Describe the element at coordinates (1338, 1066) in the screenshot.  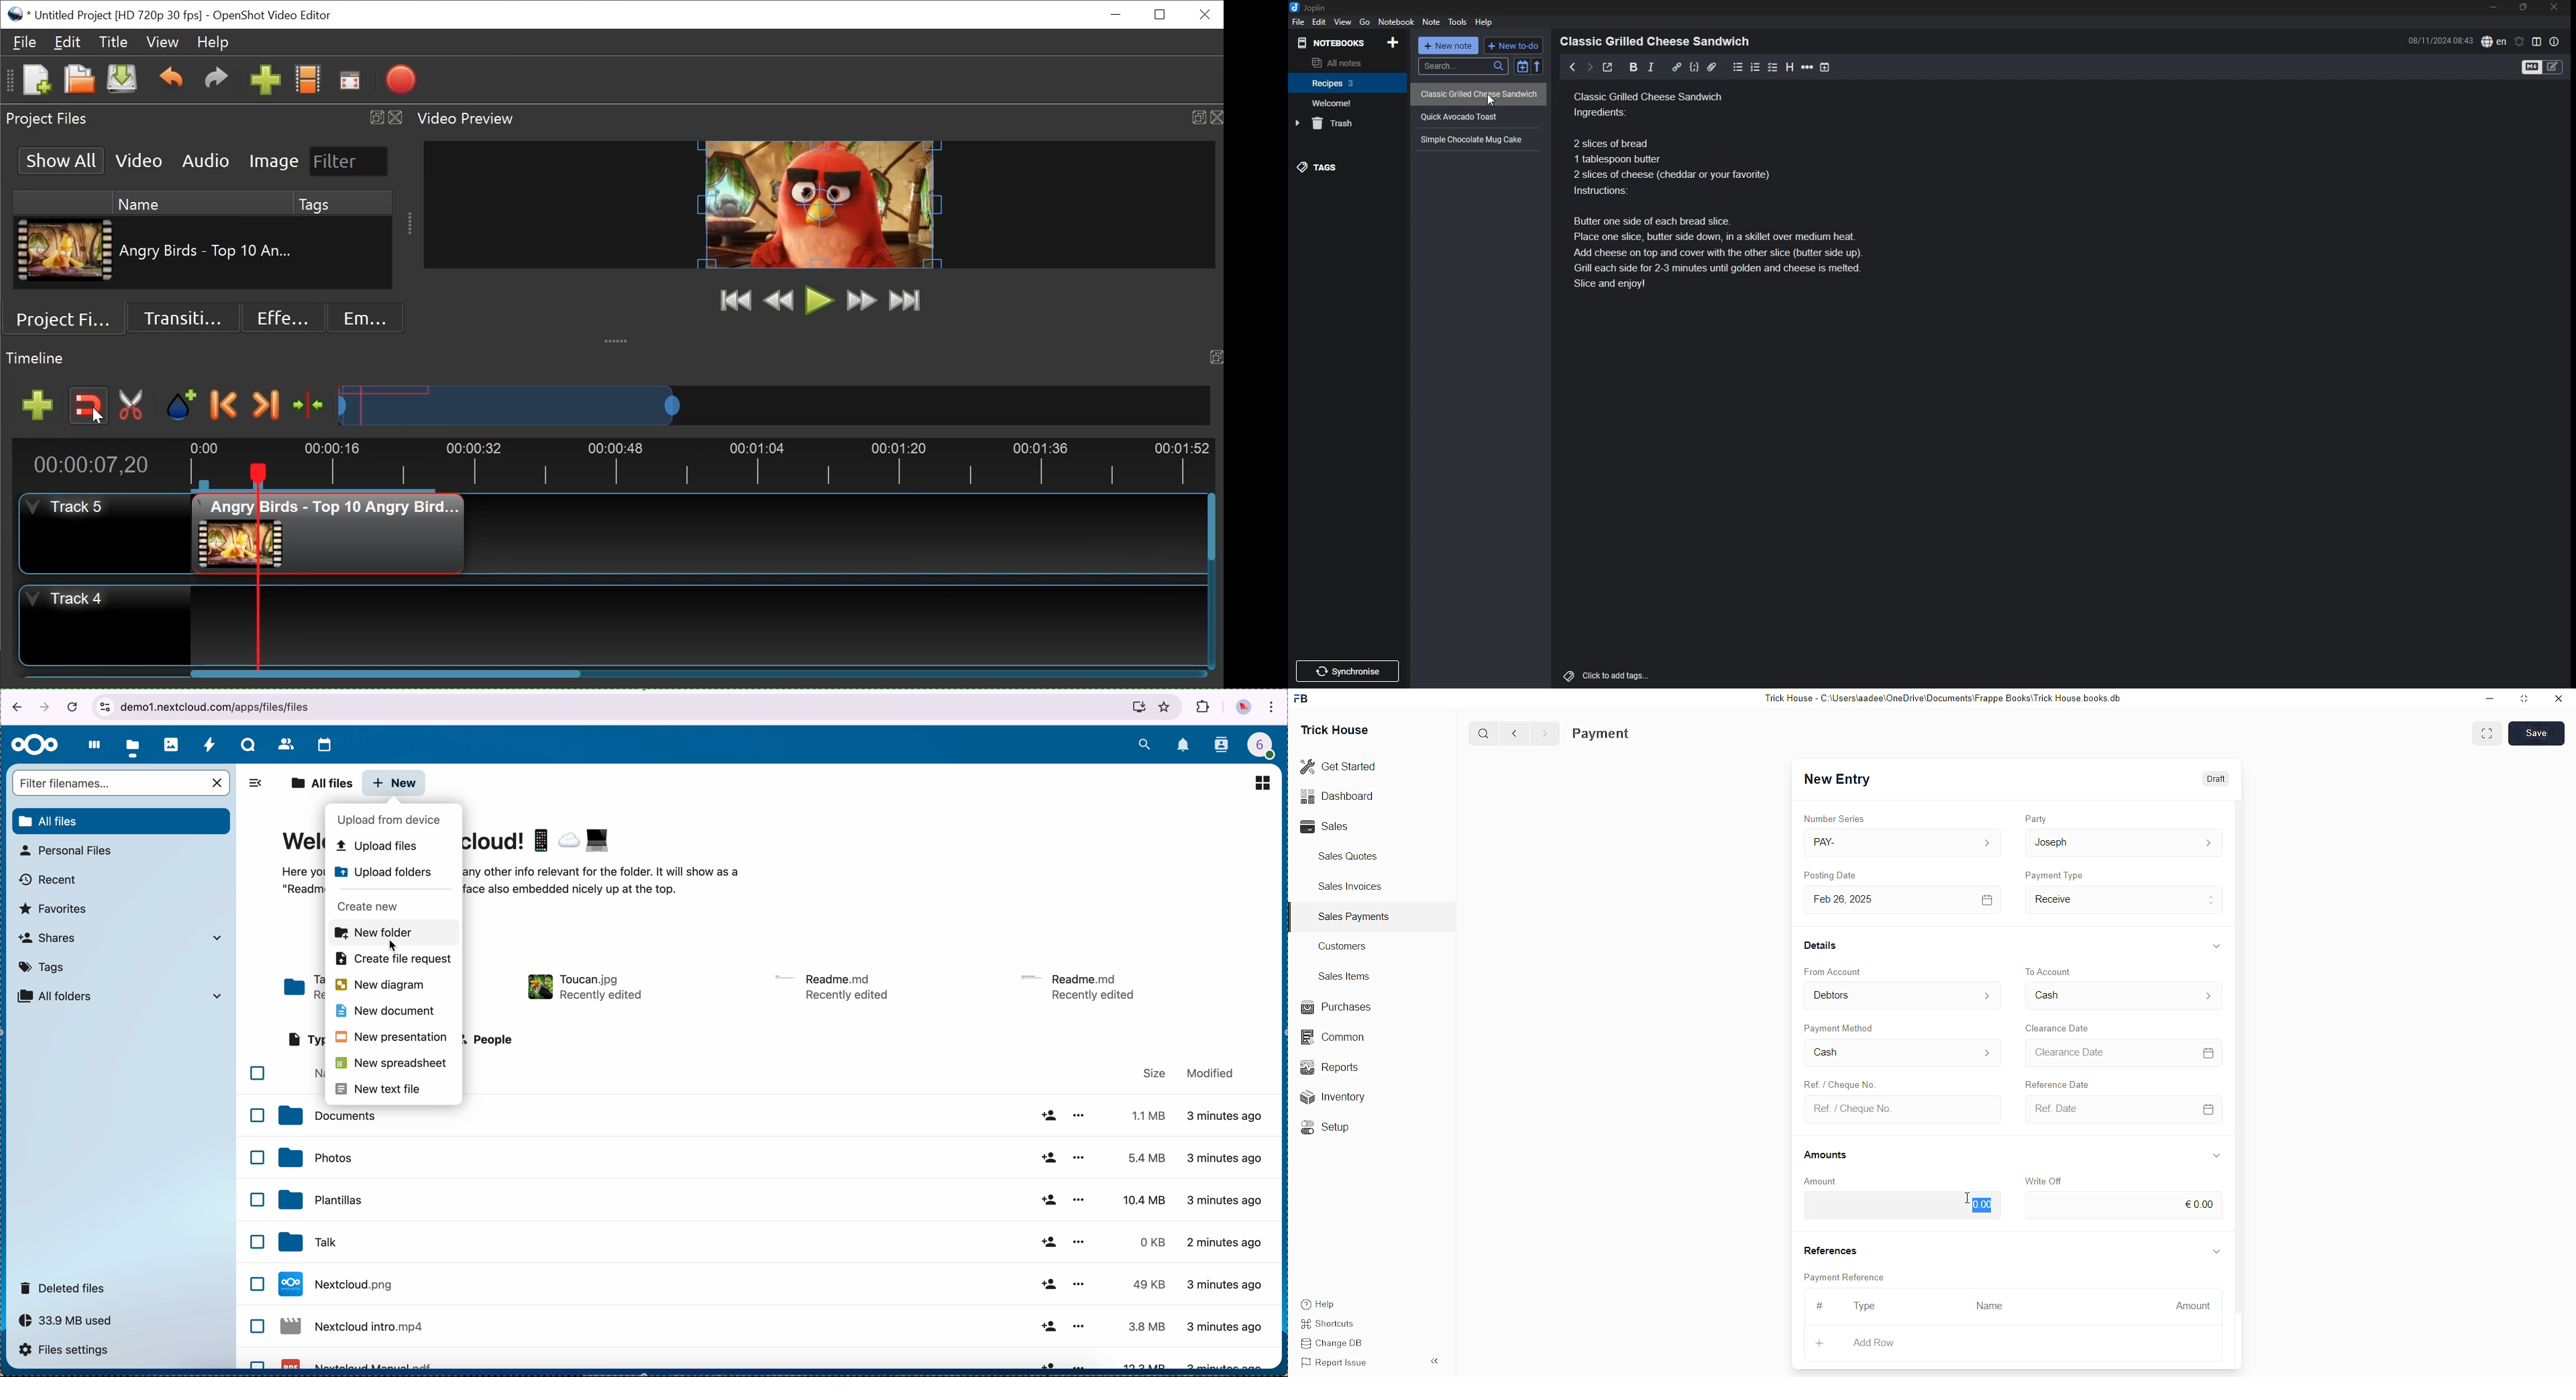
I see `Reports` at that location.